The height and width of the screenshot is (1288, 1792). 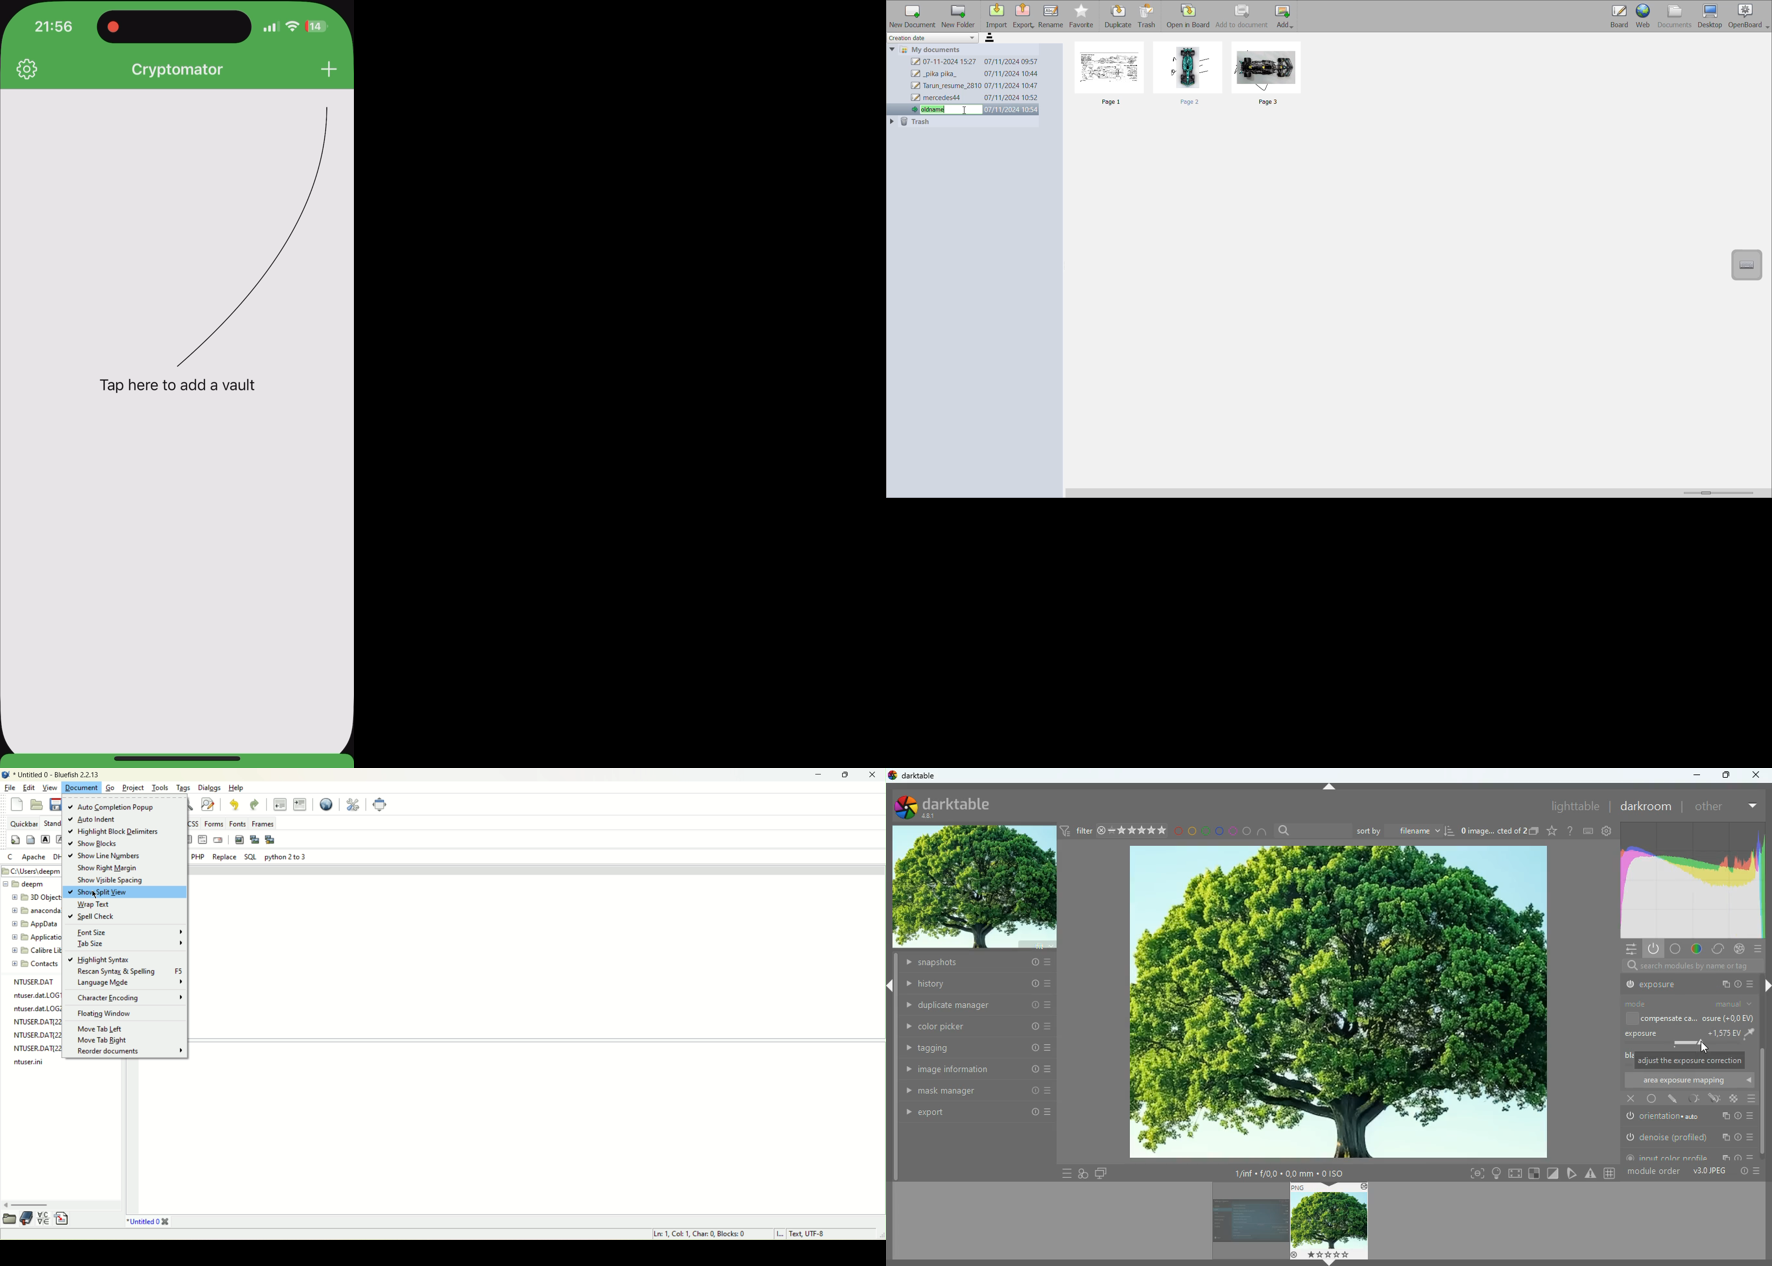 I want to click on area exposure mapping, so click(x=1690, y=1080).